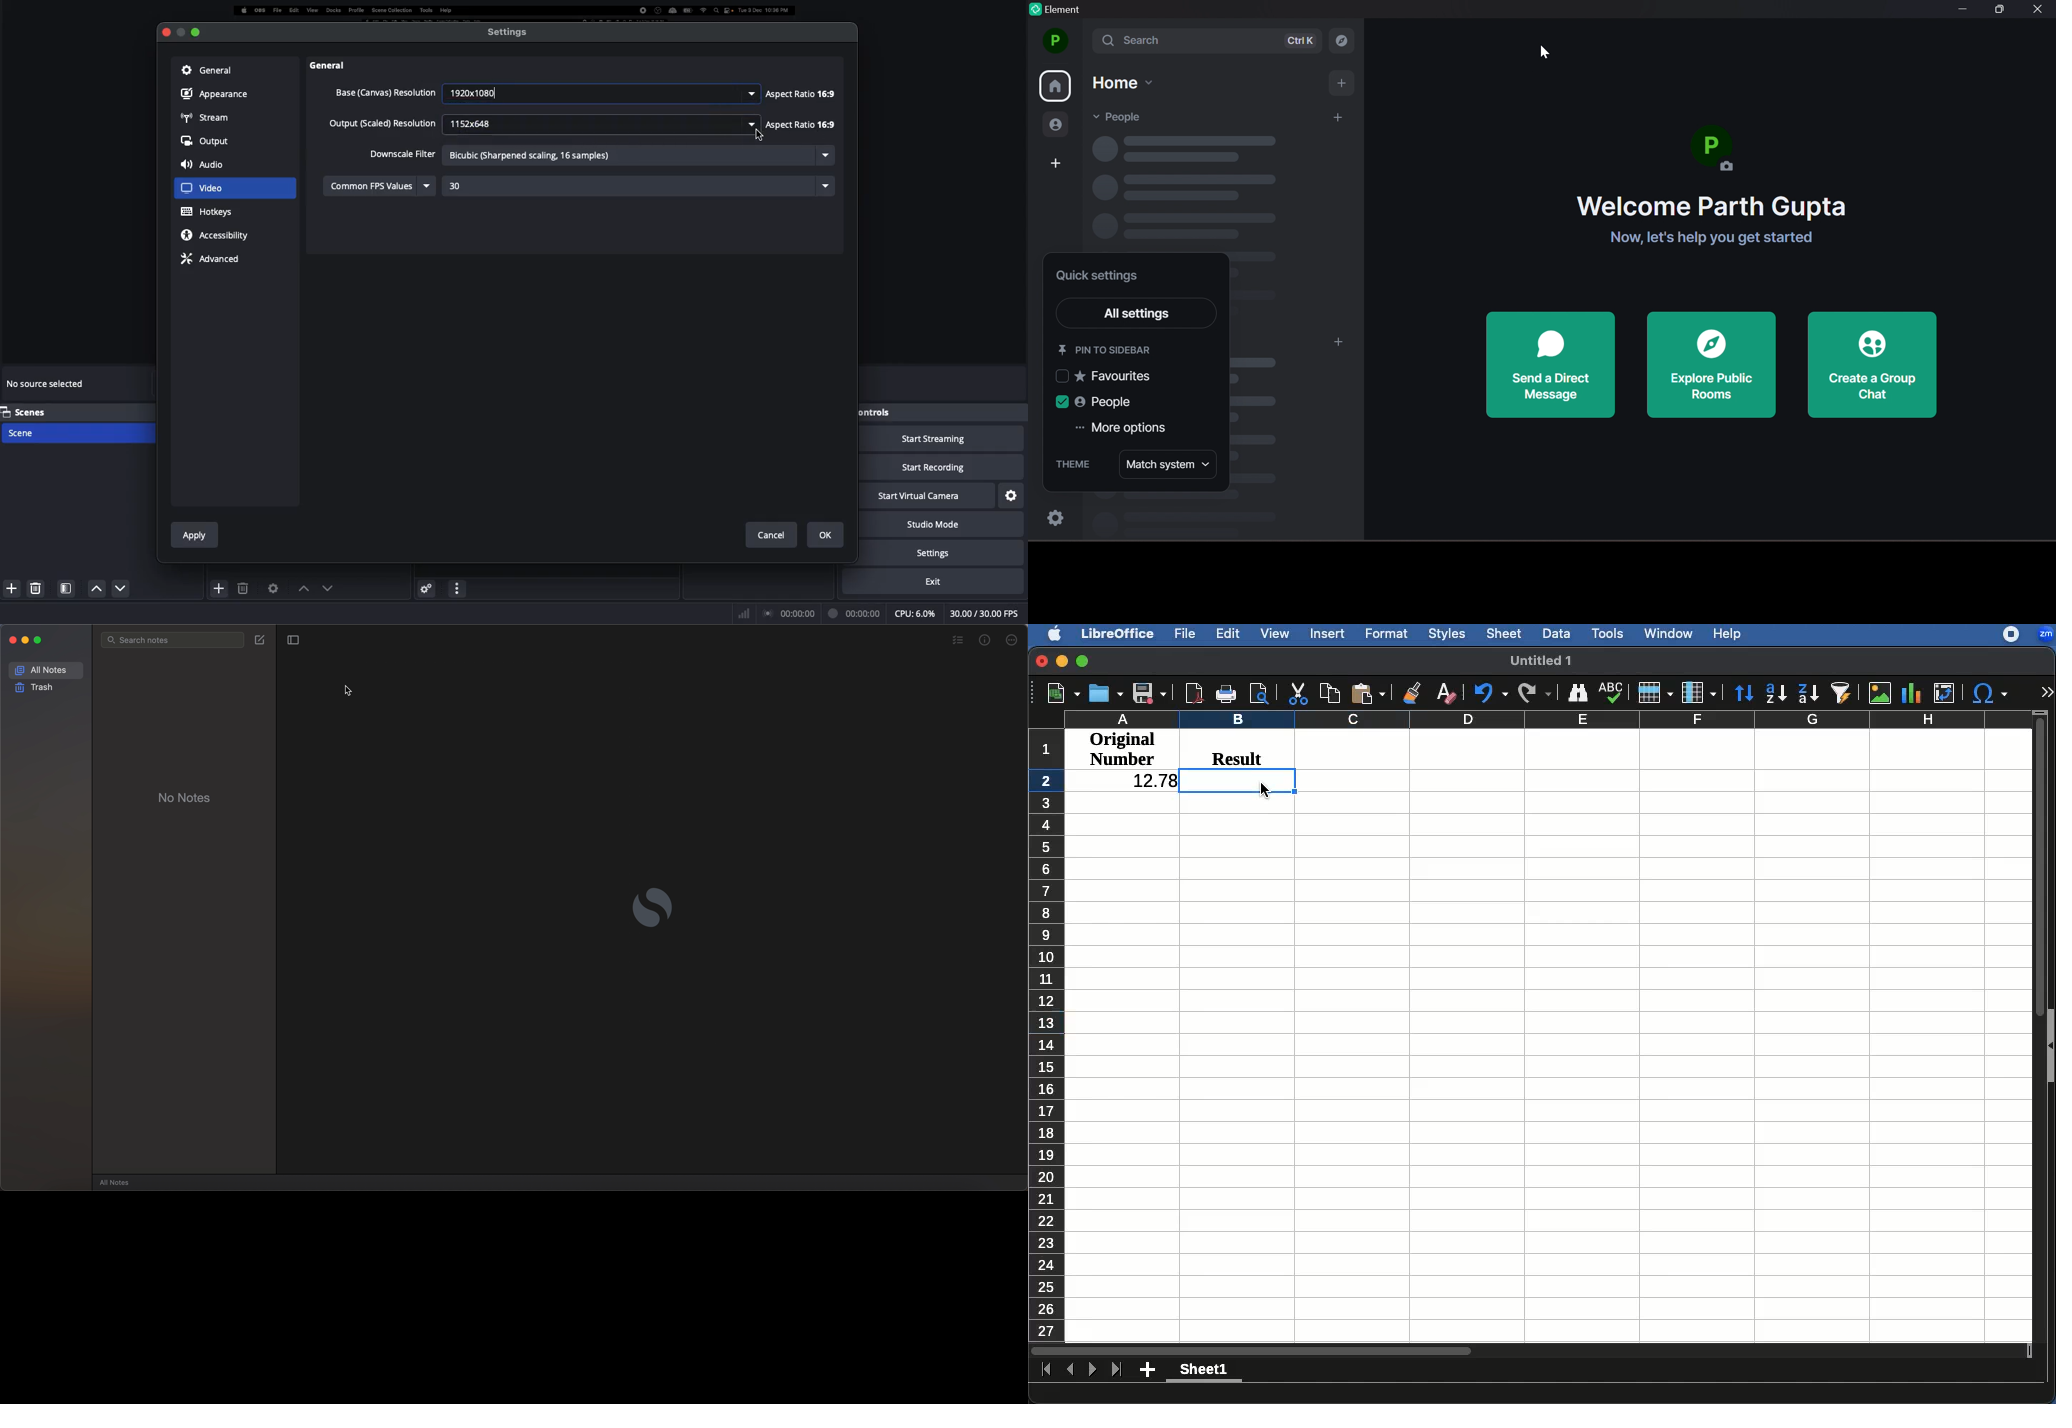 Image resolution: width=2072 pixels, height=1428 pixels. I want to click on Sheet, so click(1506, 635).